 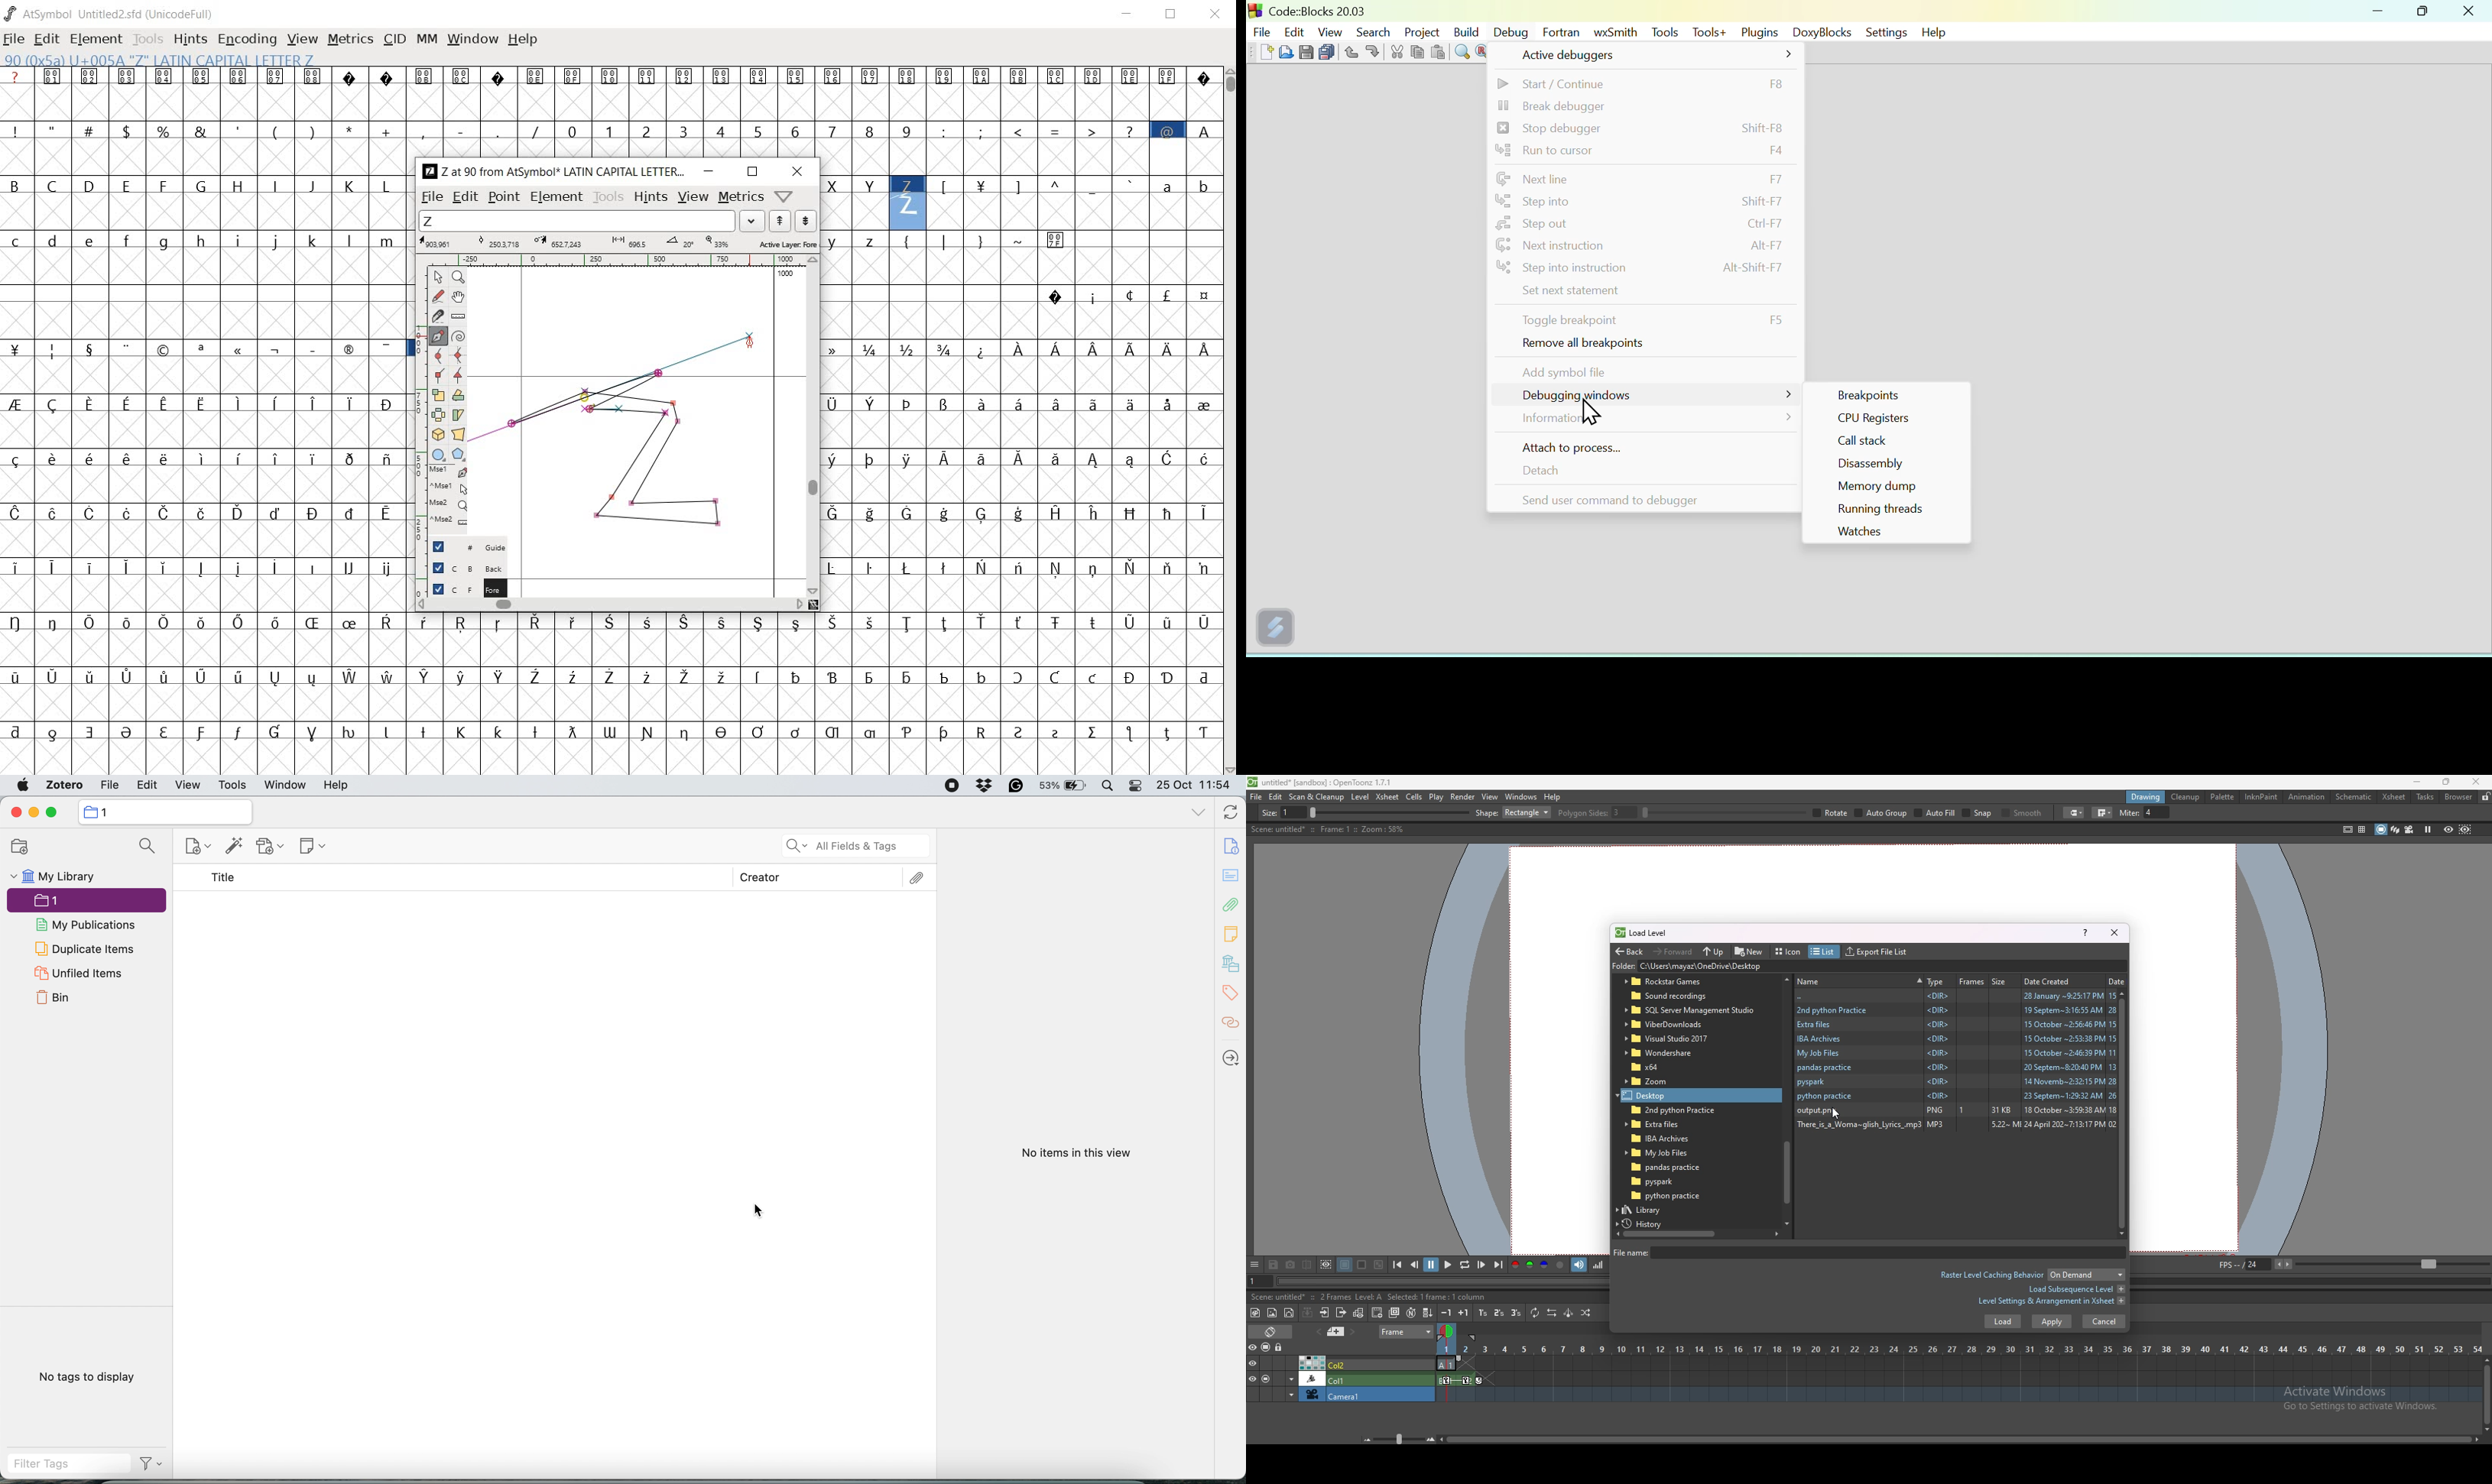 What do you see at coordinates (1199, 785) in the screenshot?
I see `25 Oct 11:54` at bounding box center [1199, 785].